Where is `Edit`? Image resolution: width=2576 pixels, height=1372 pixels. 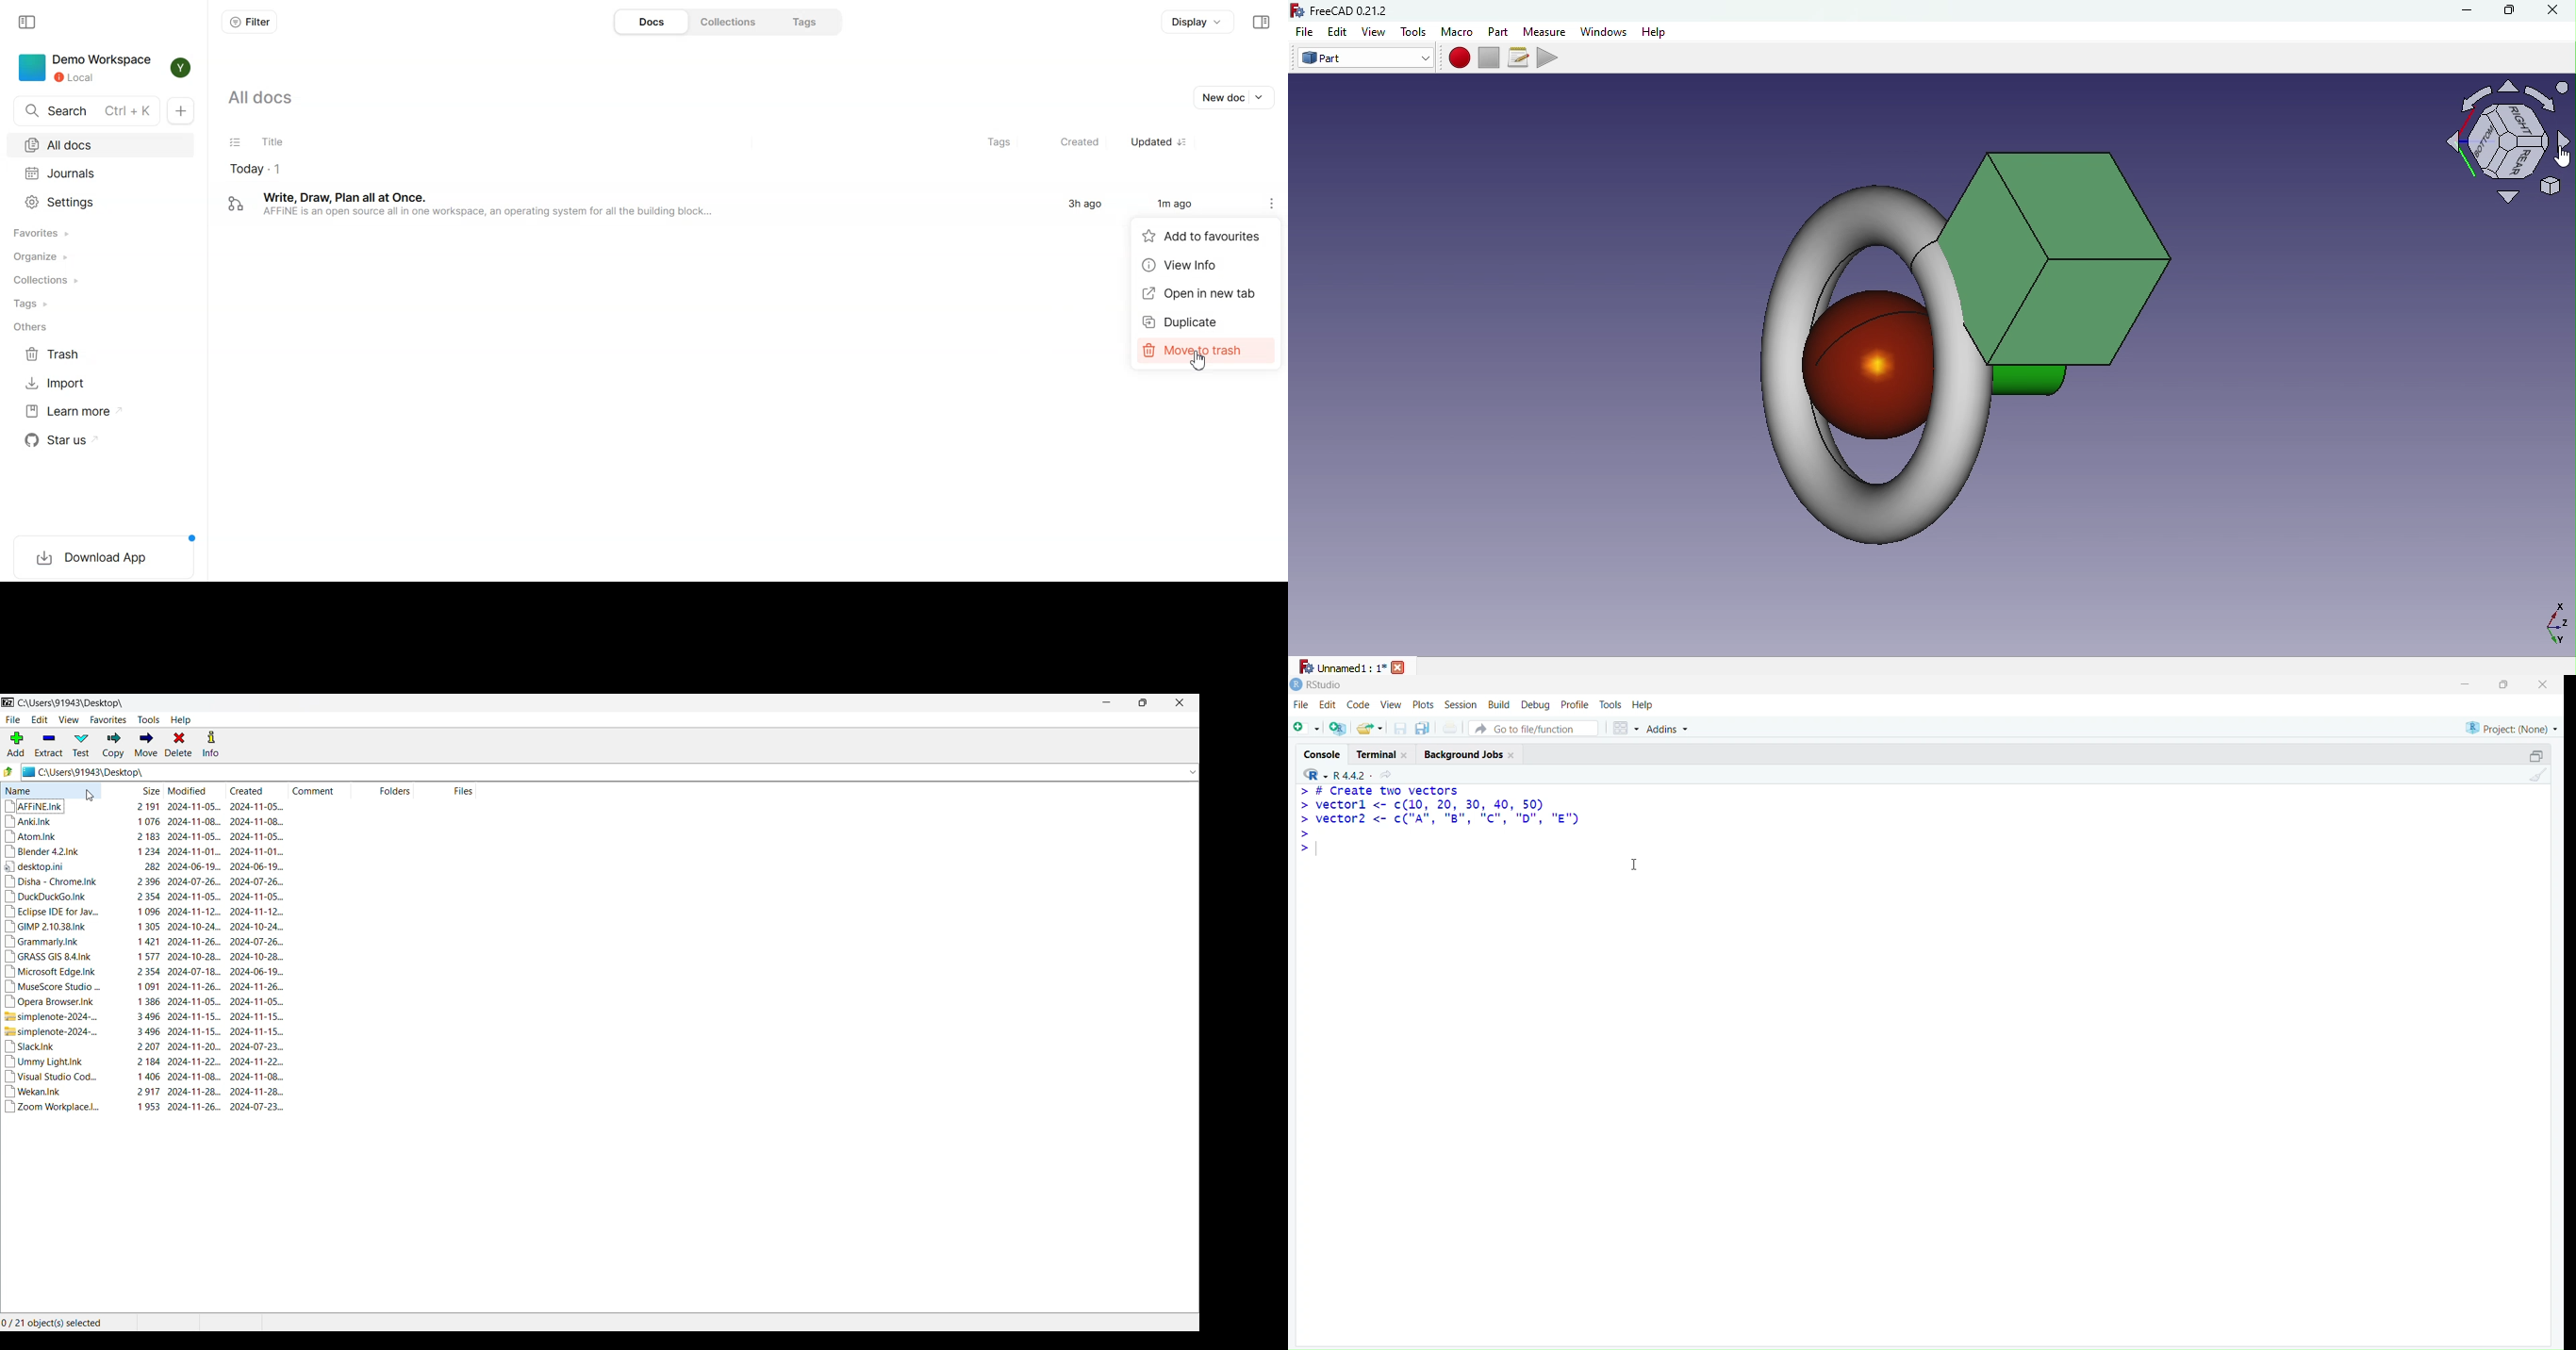
Edit is located at coordinates (1329, 705).